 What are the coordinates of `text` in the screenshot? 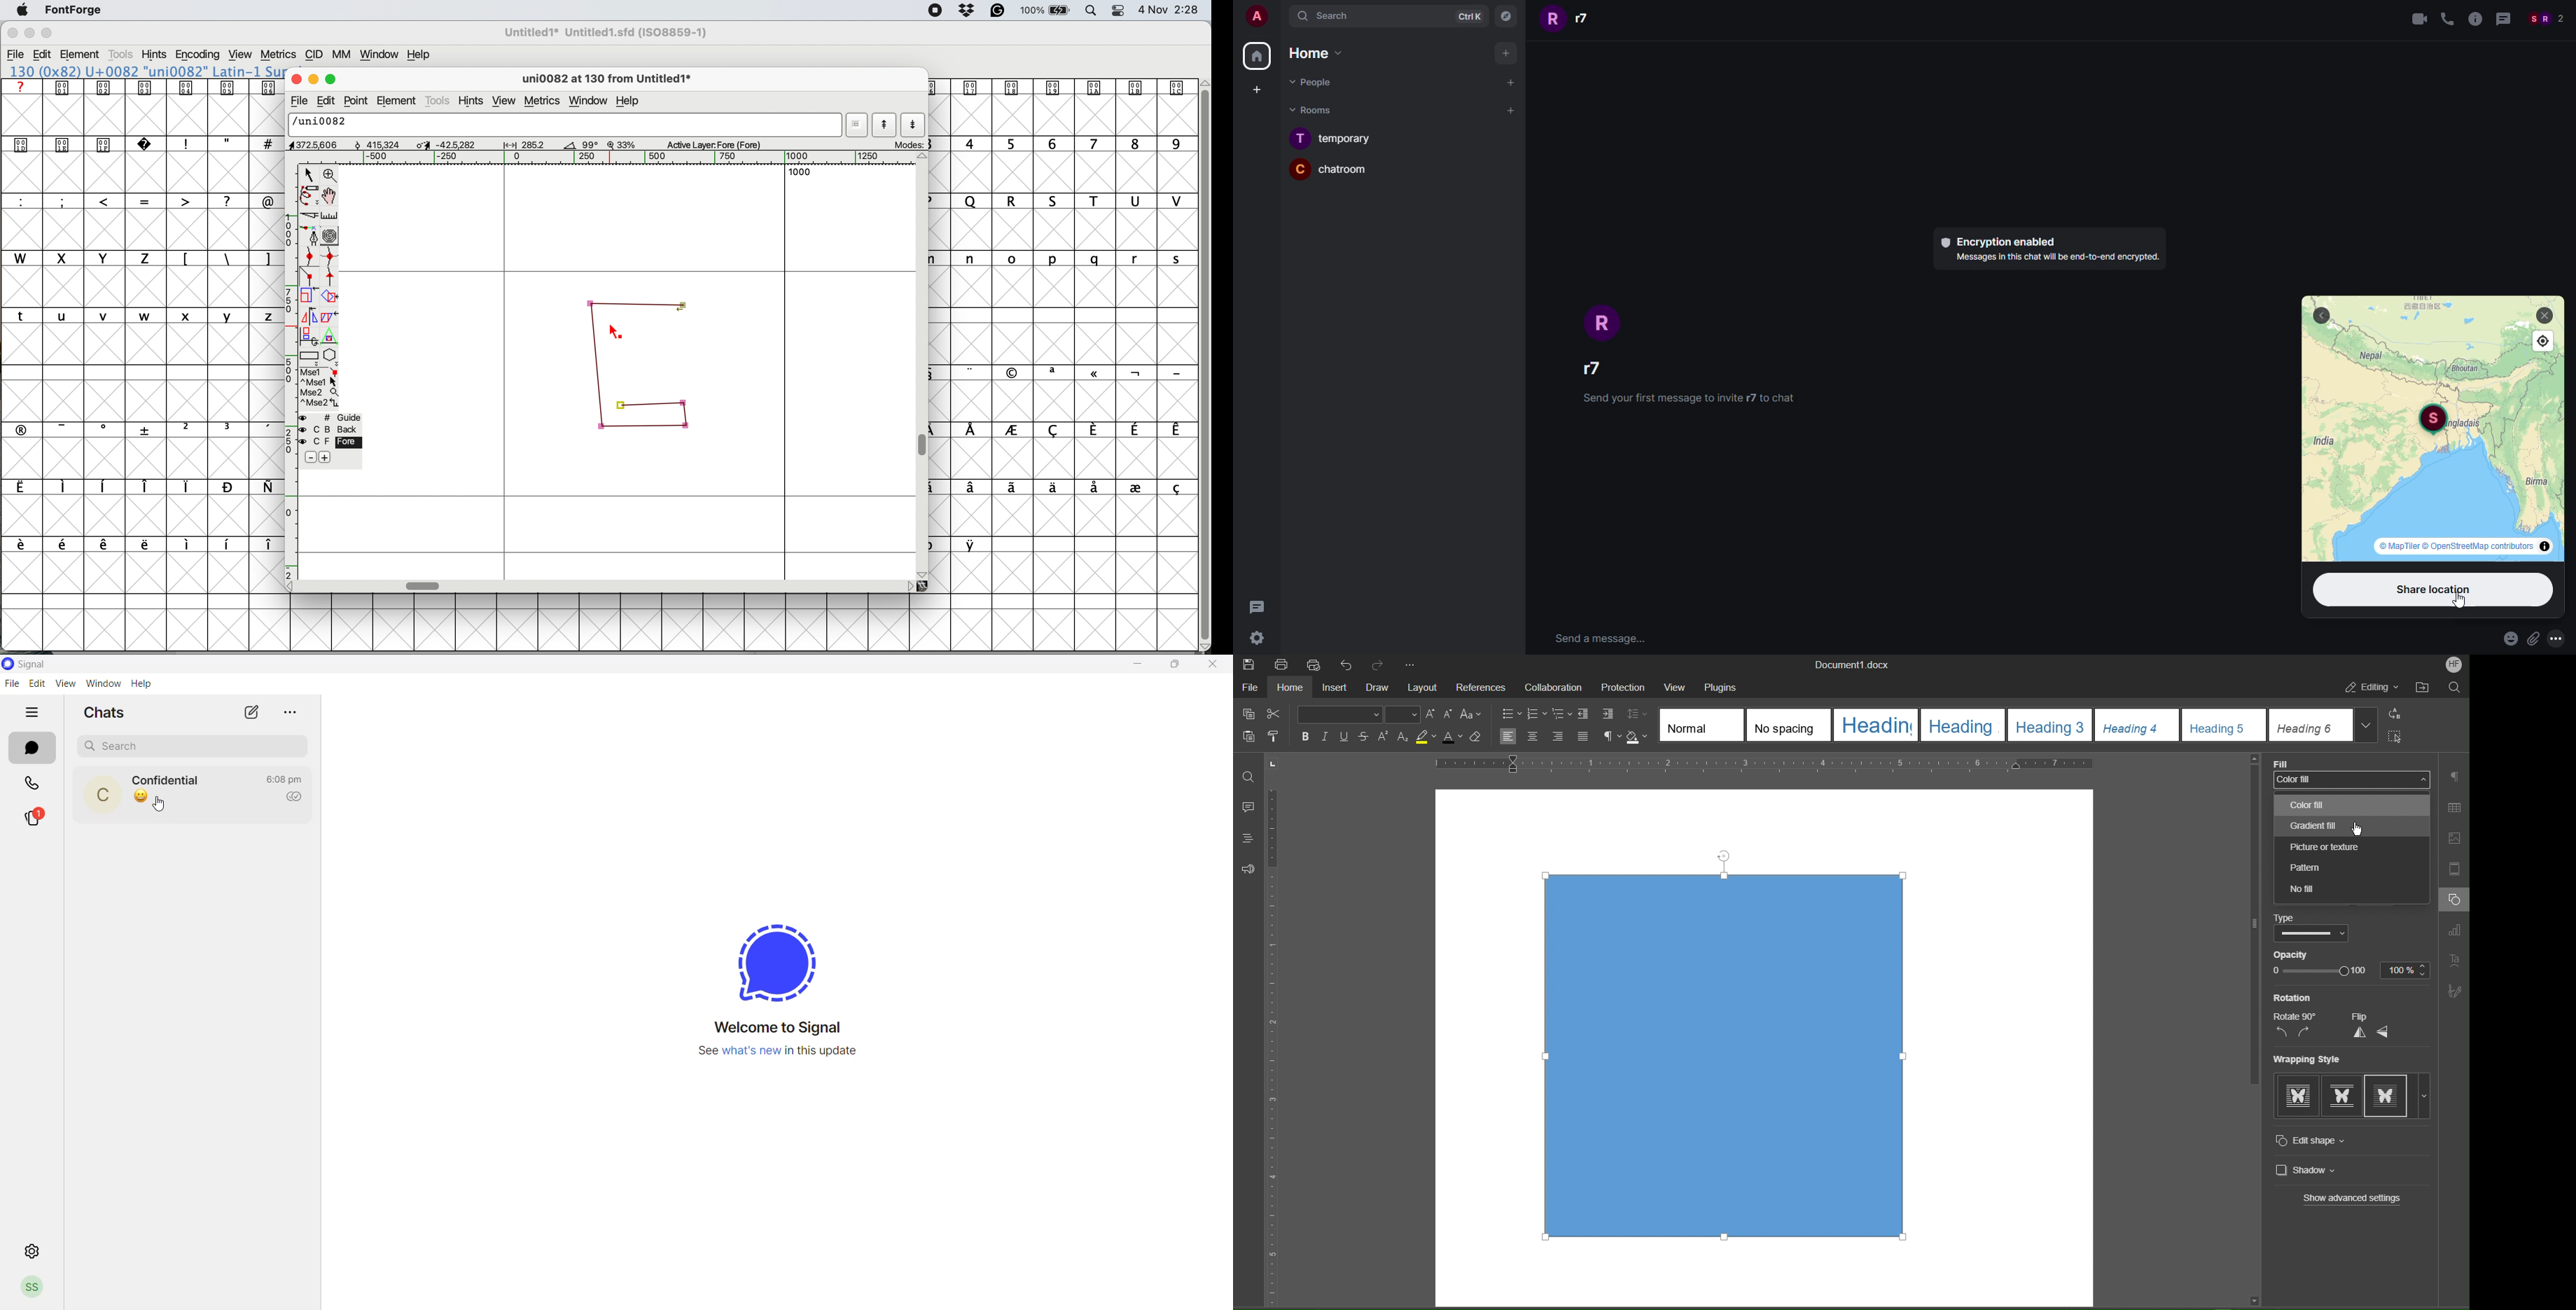 It's located at (2055, 258).